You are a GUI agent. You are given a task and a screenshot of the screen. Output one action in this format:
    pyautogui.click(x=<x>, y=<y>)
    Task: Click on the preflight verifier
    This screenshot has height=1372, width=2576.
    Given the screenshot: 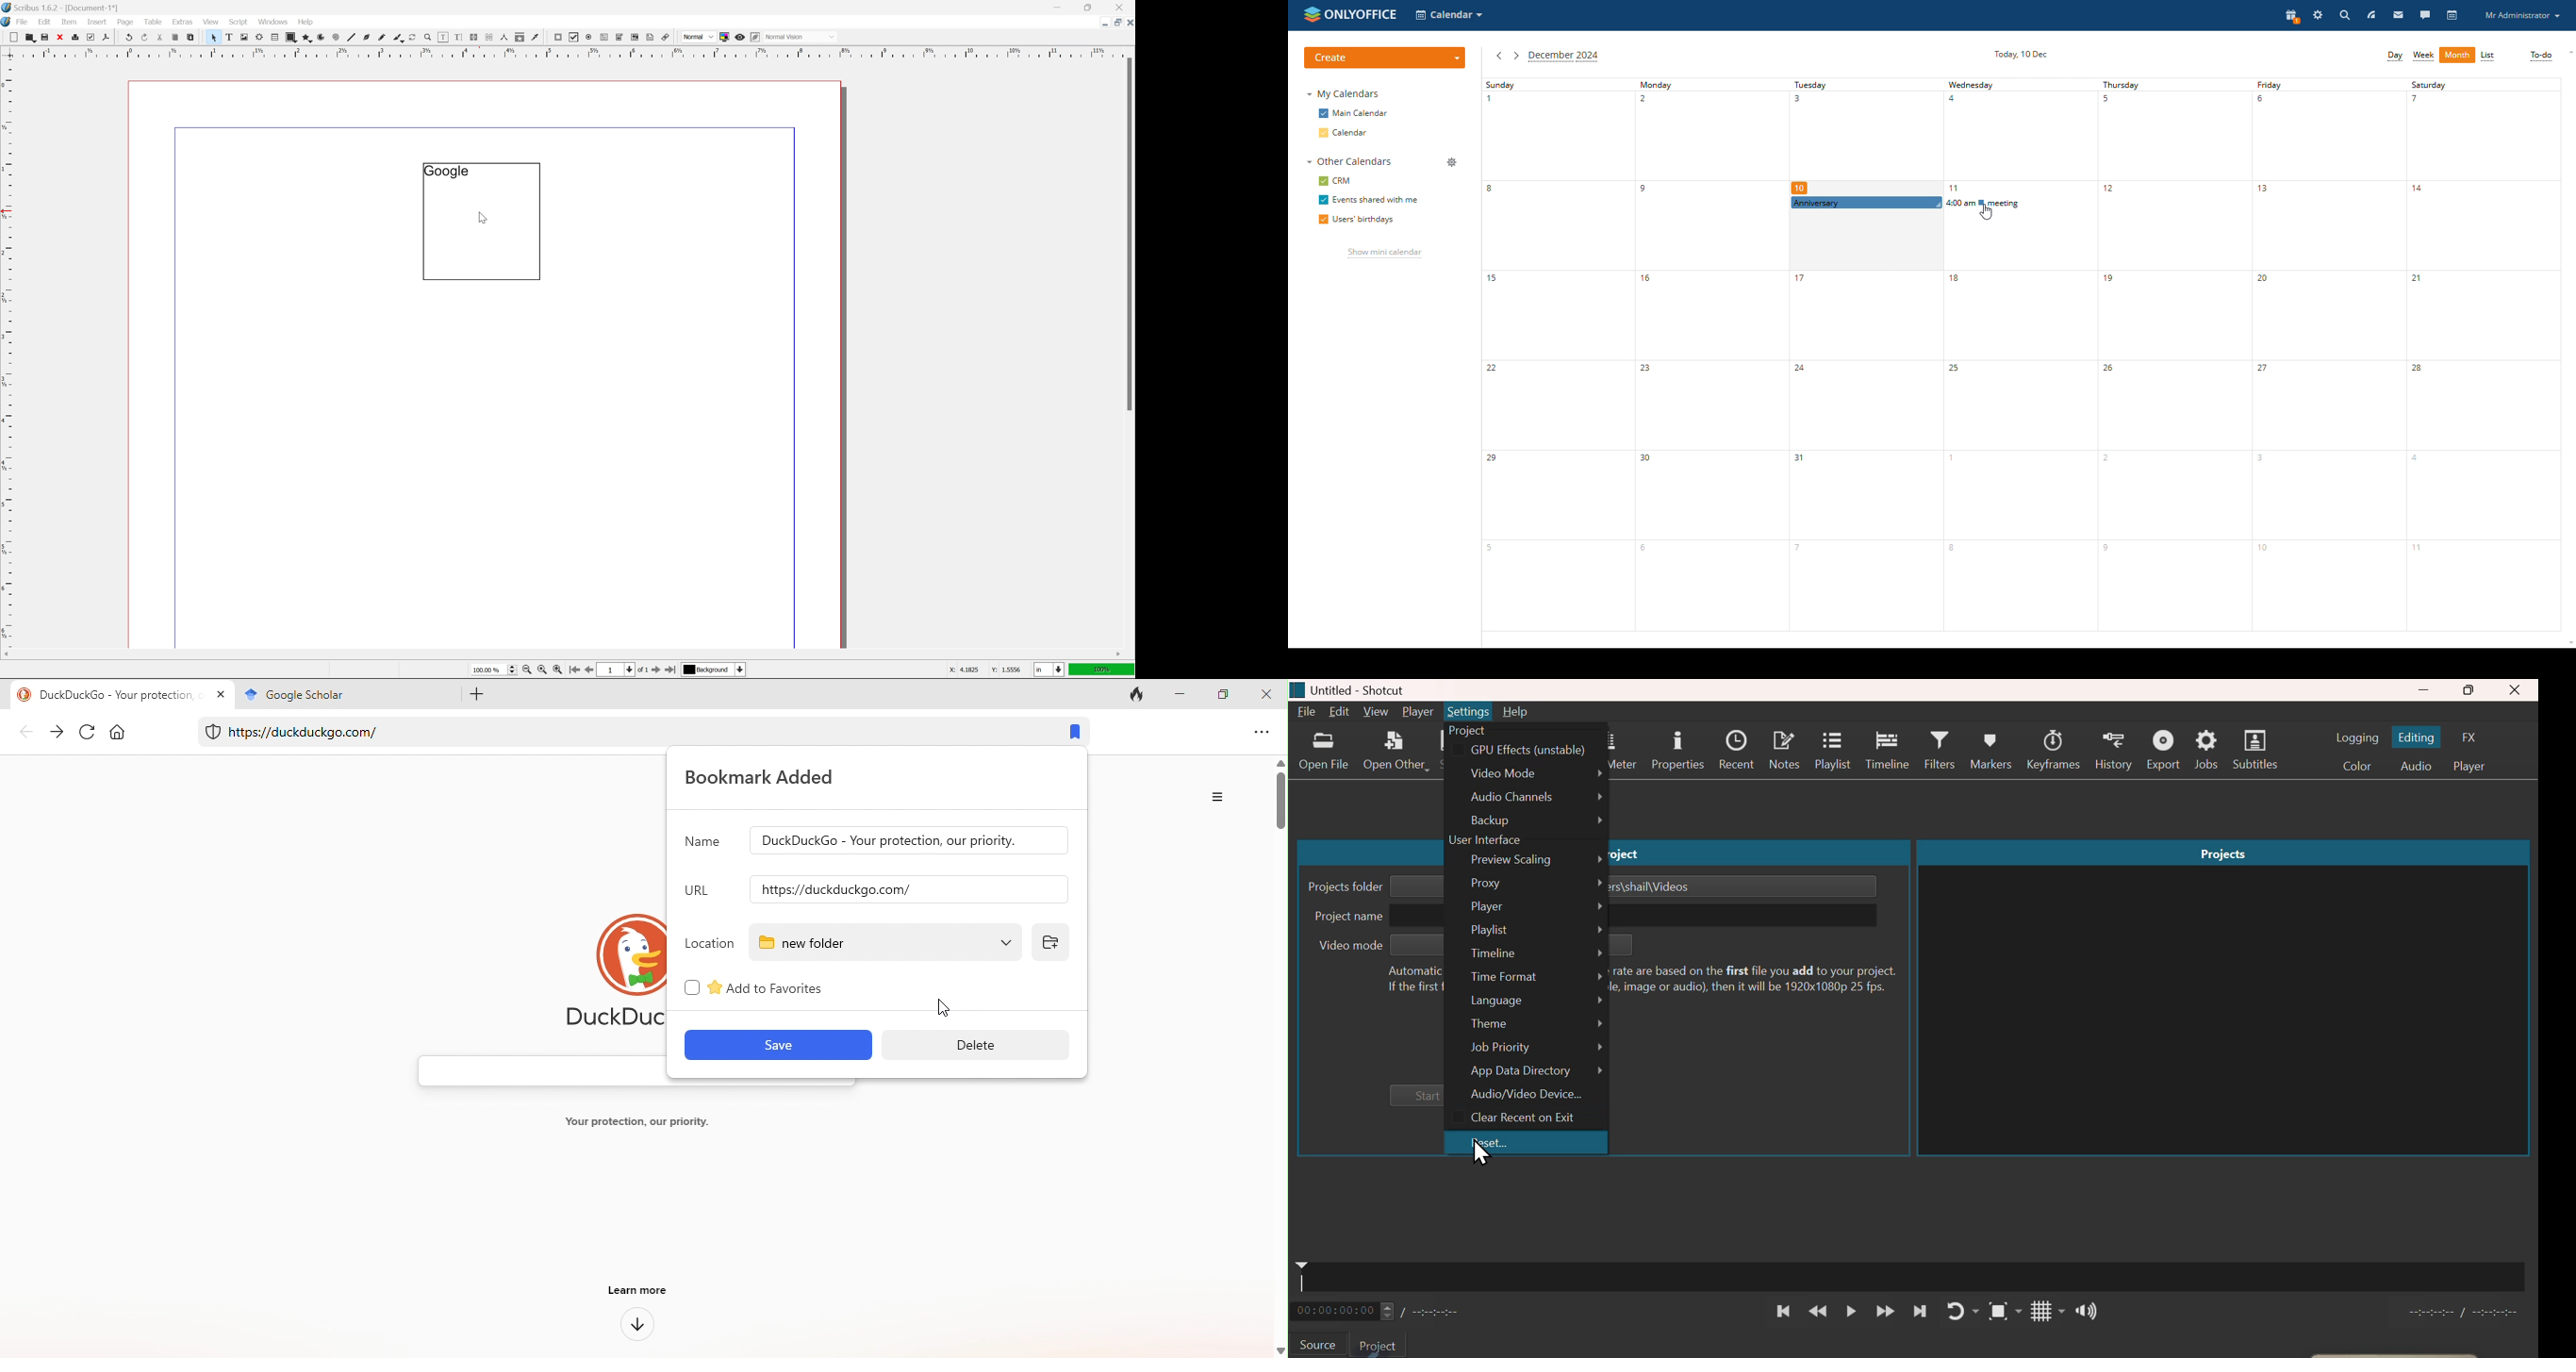 What is the action you would take?
    pyautogui.click(x=91, y=37)
    